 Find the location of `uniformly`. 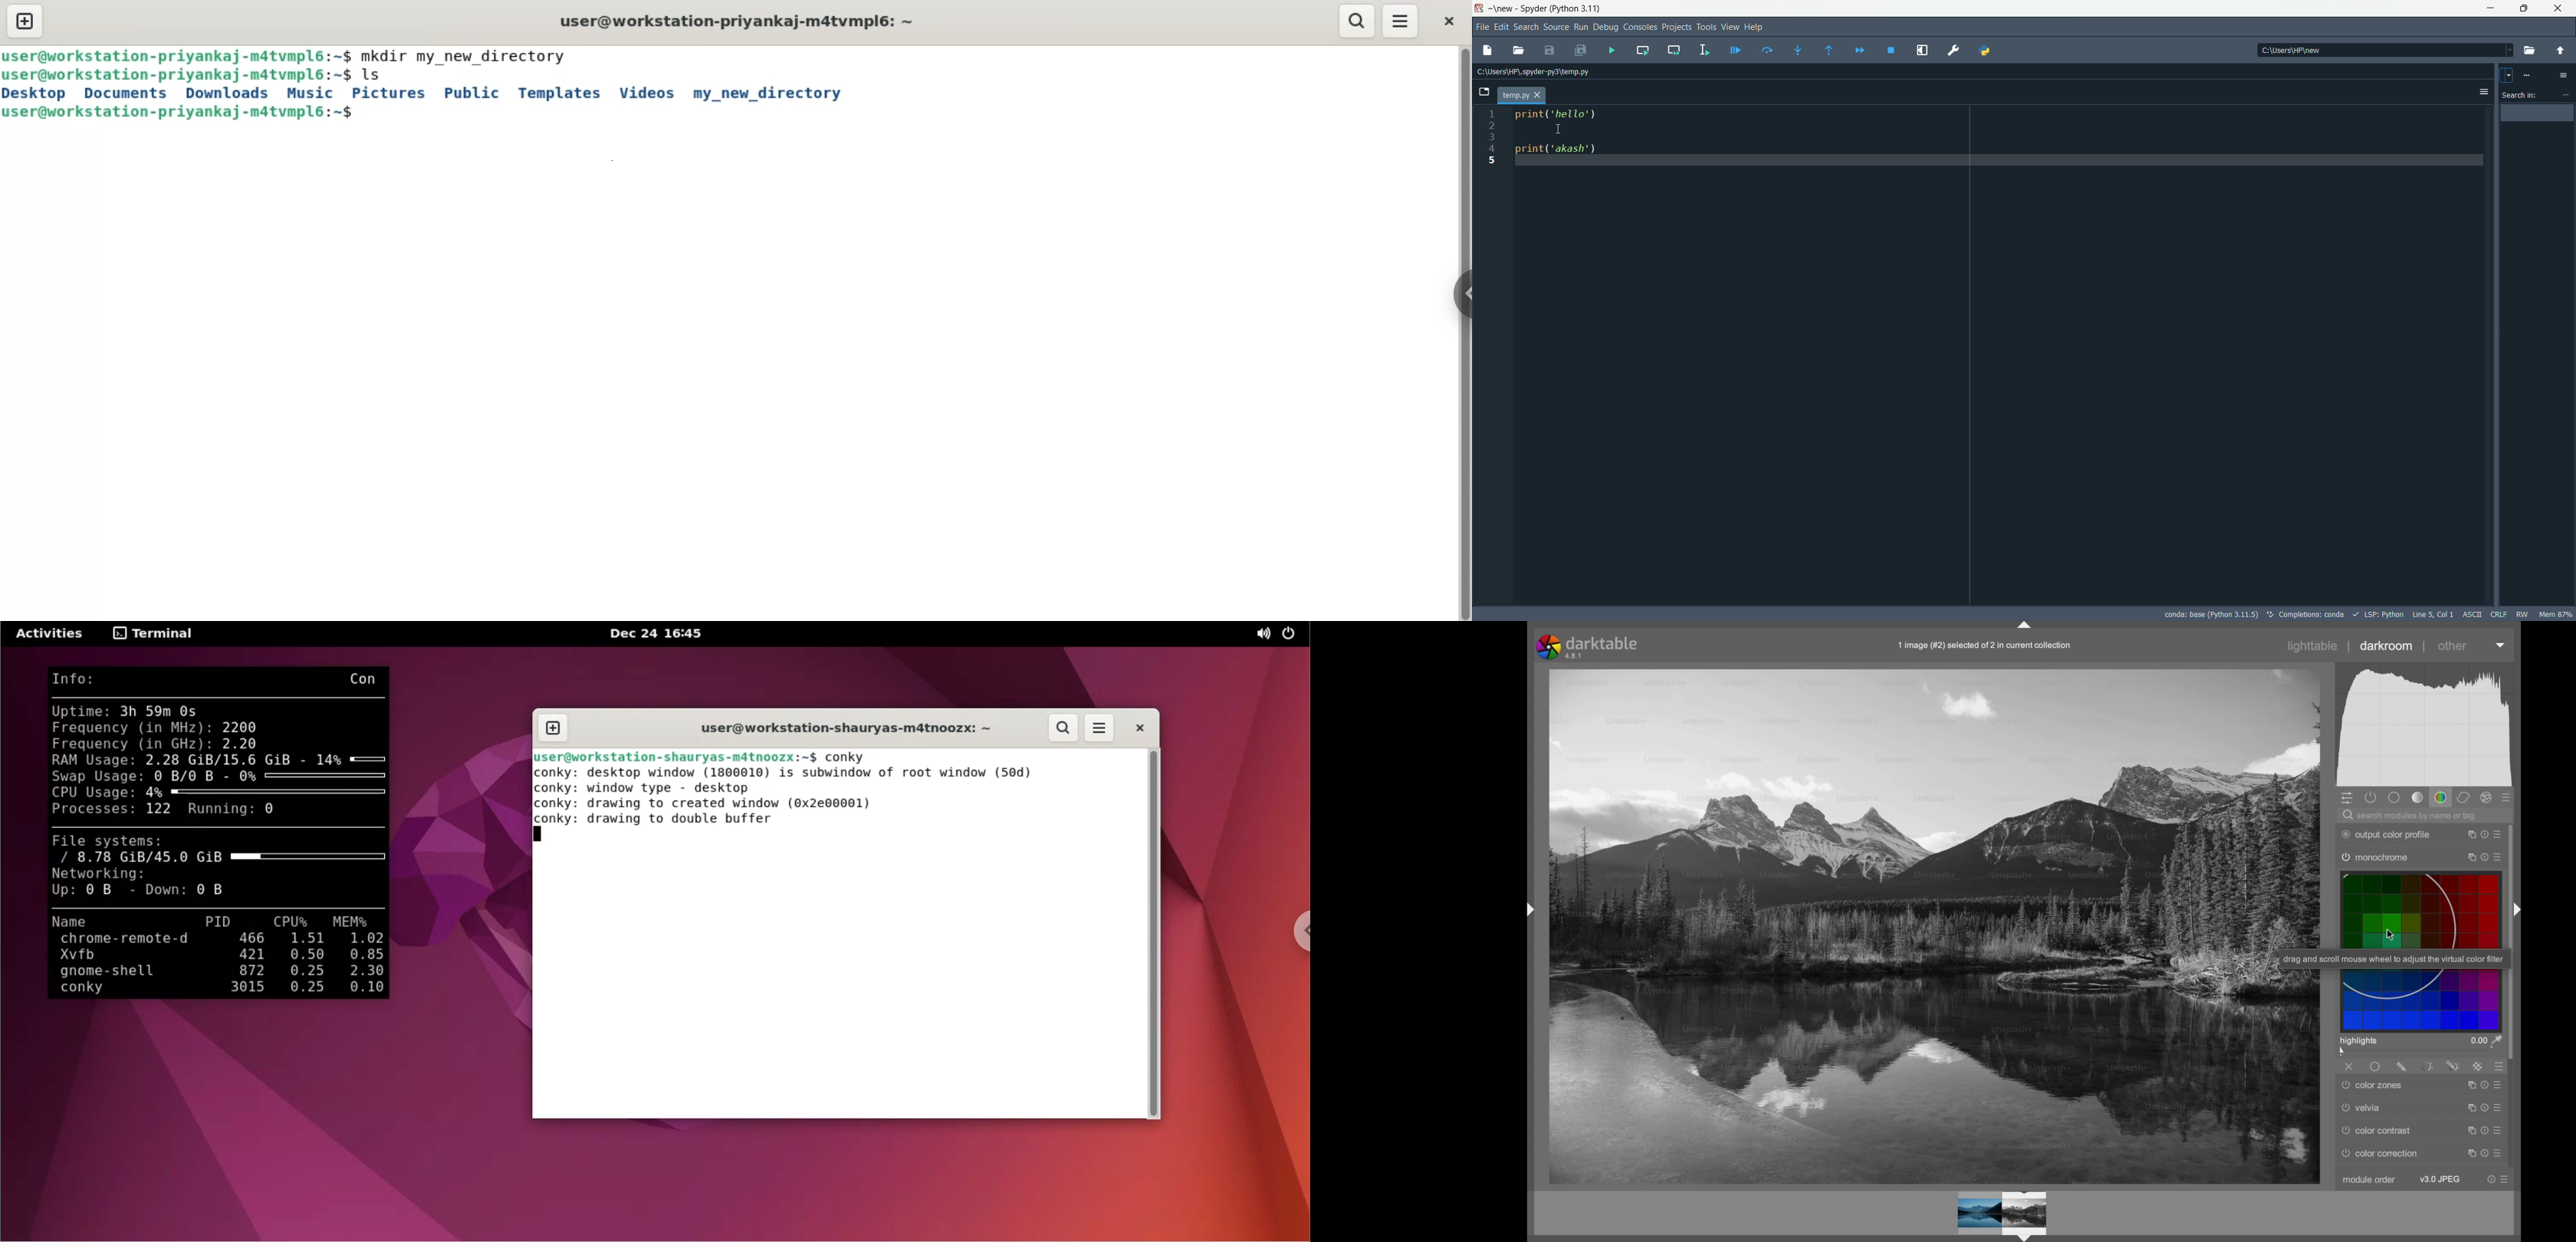

uniformly is located at coordinates (2375, 1067).